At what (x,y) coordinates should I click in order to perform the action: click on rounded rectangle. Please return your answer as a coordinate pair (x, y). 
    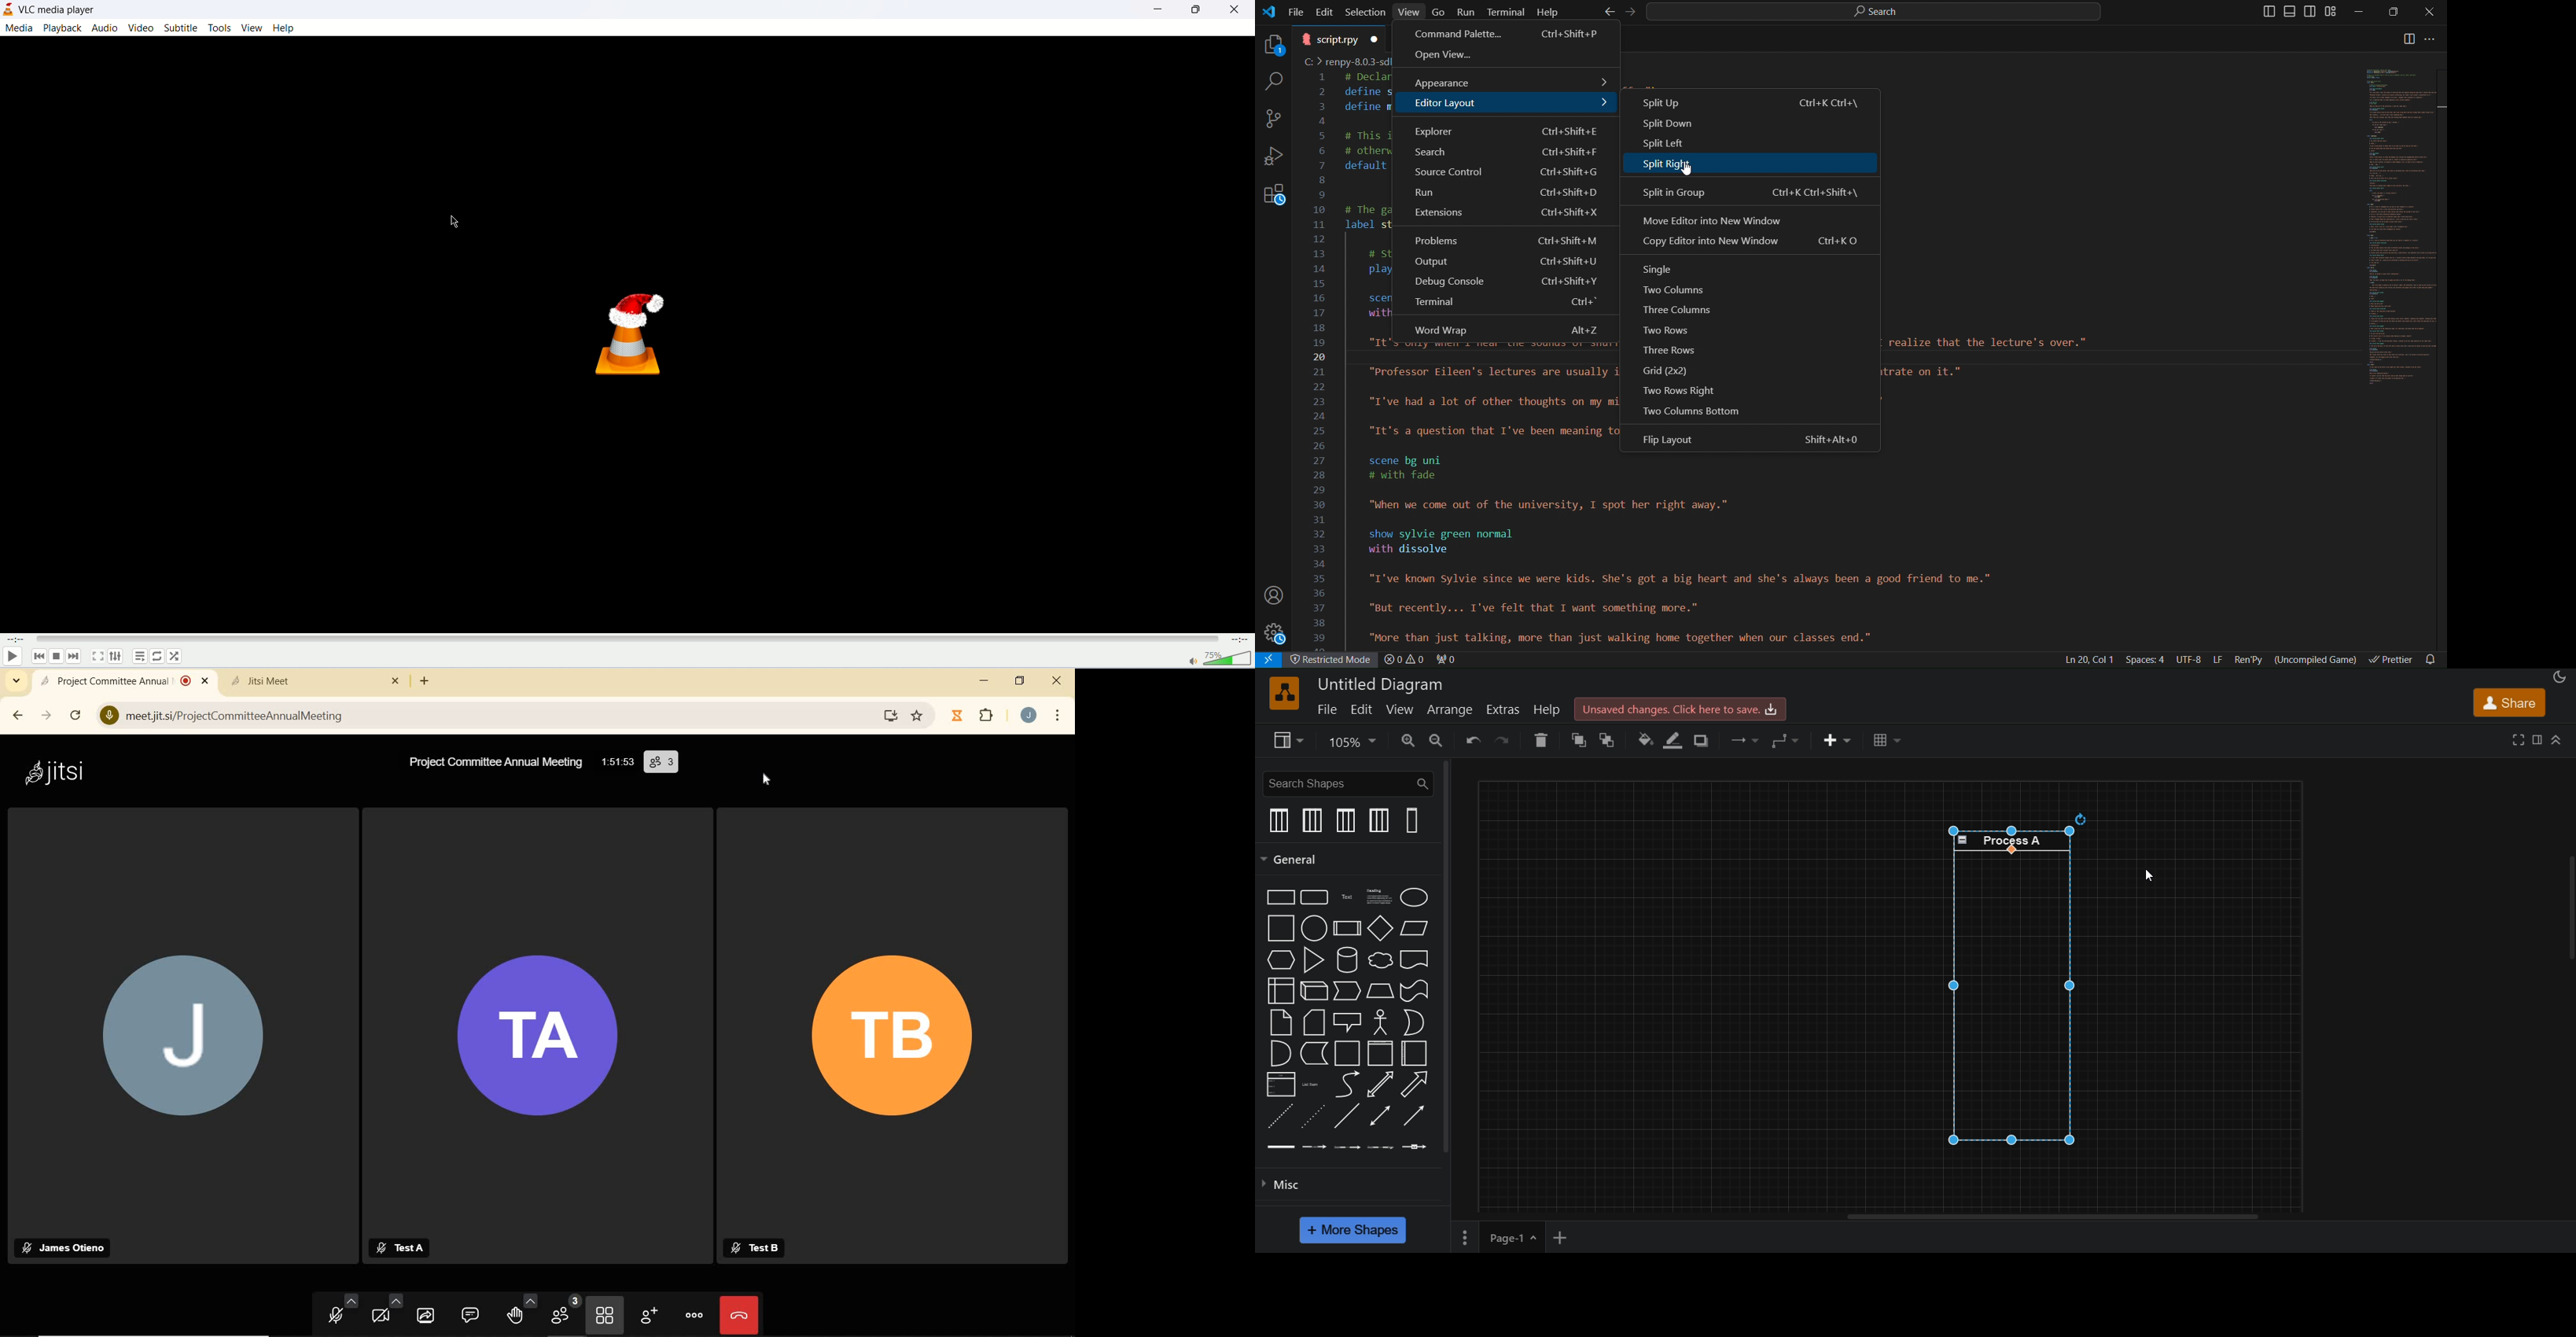
    Looking at the image, I should click on (1315, 898).